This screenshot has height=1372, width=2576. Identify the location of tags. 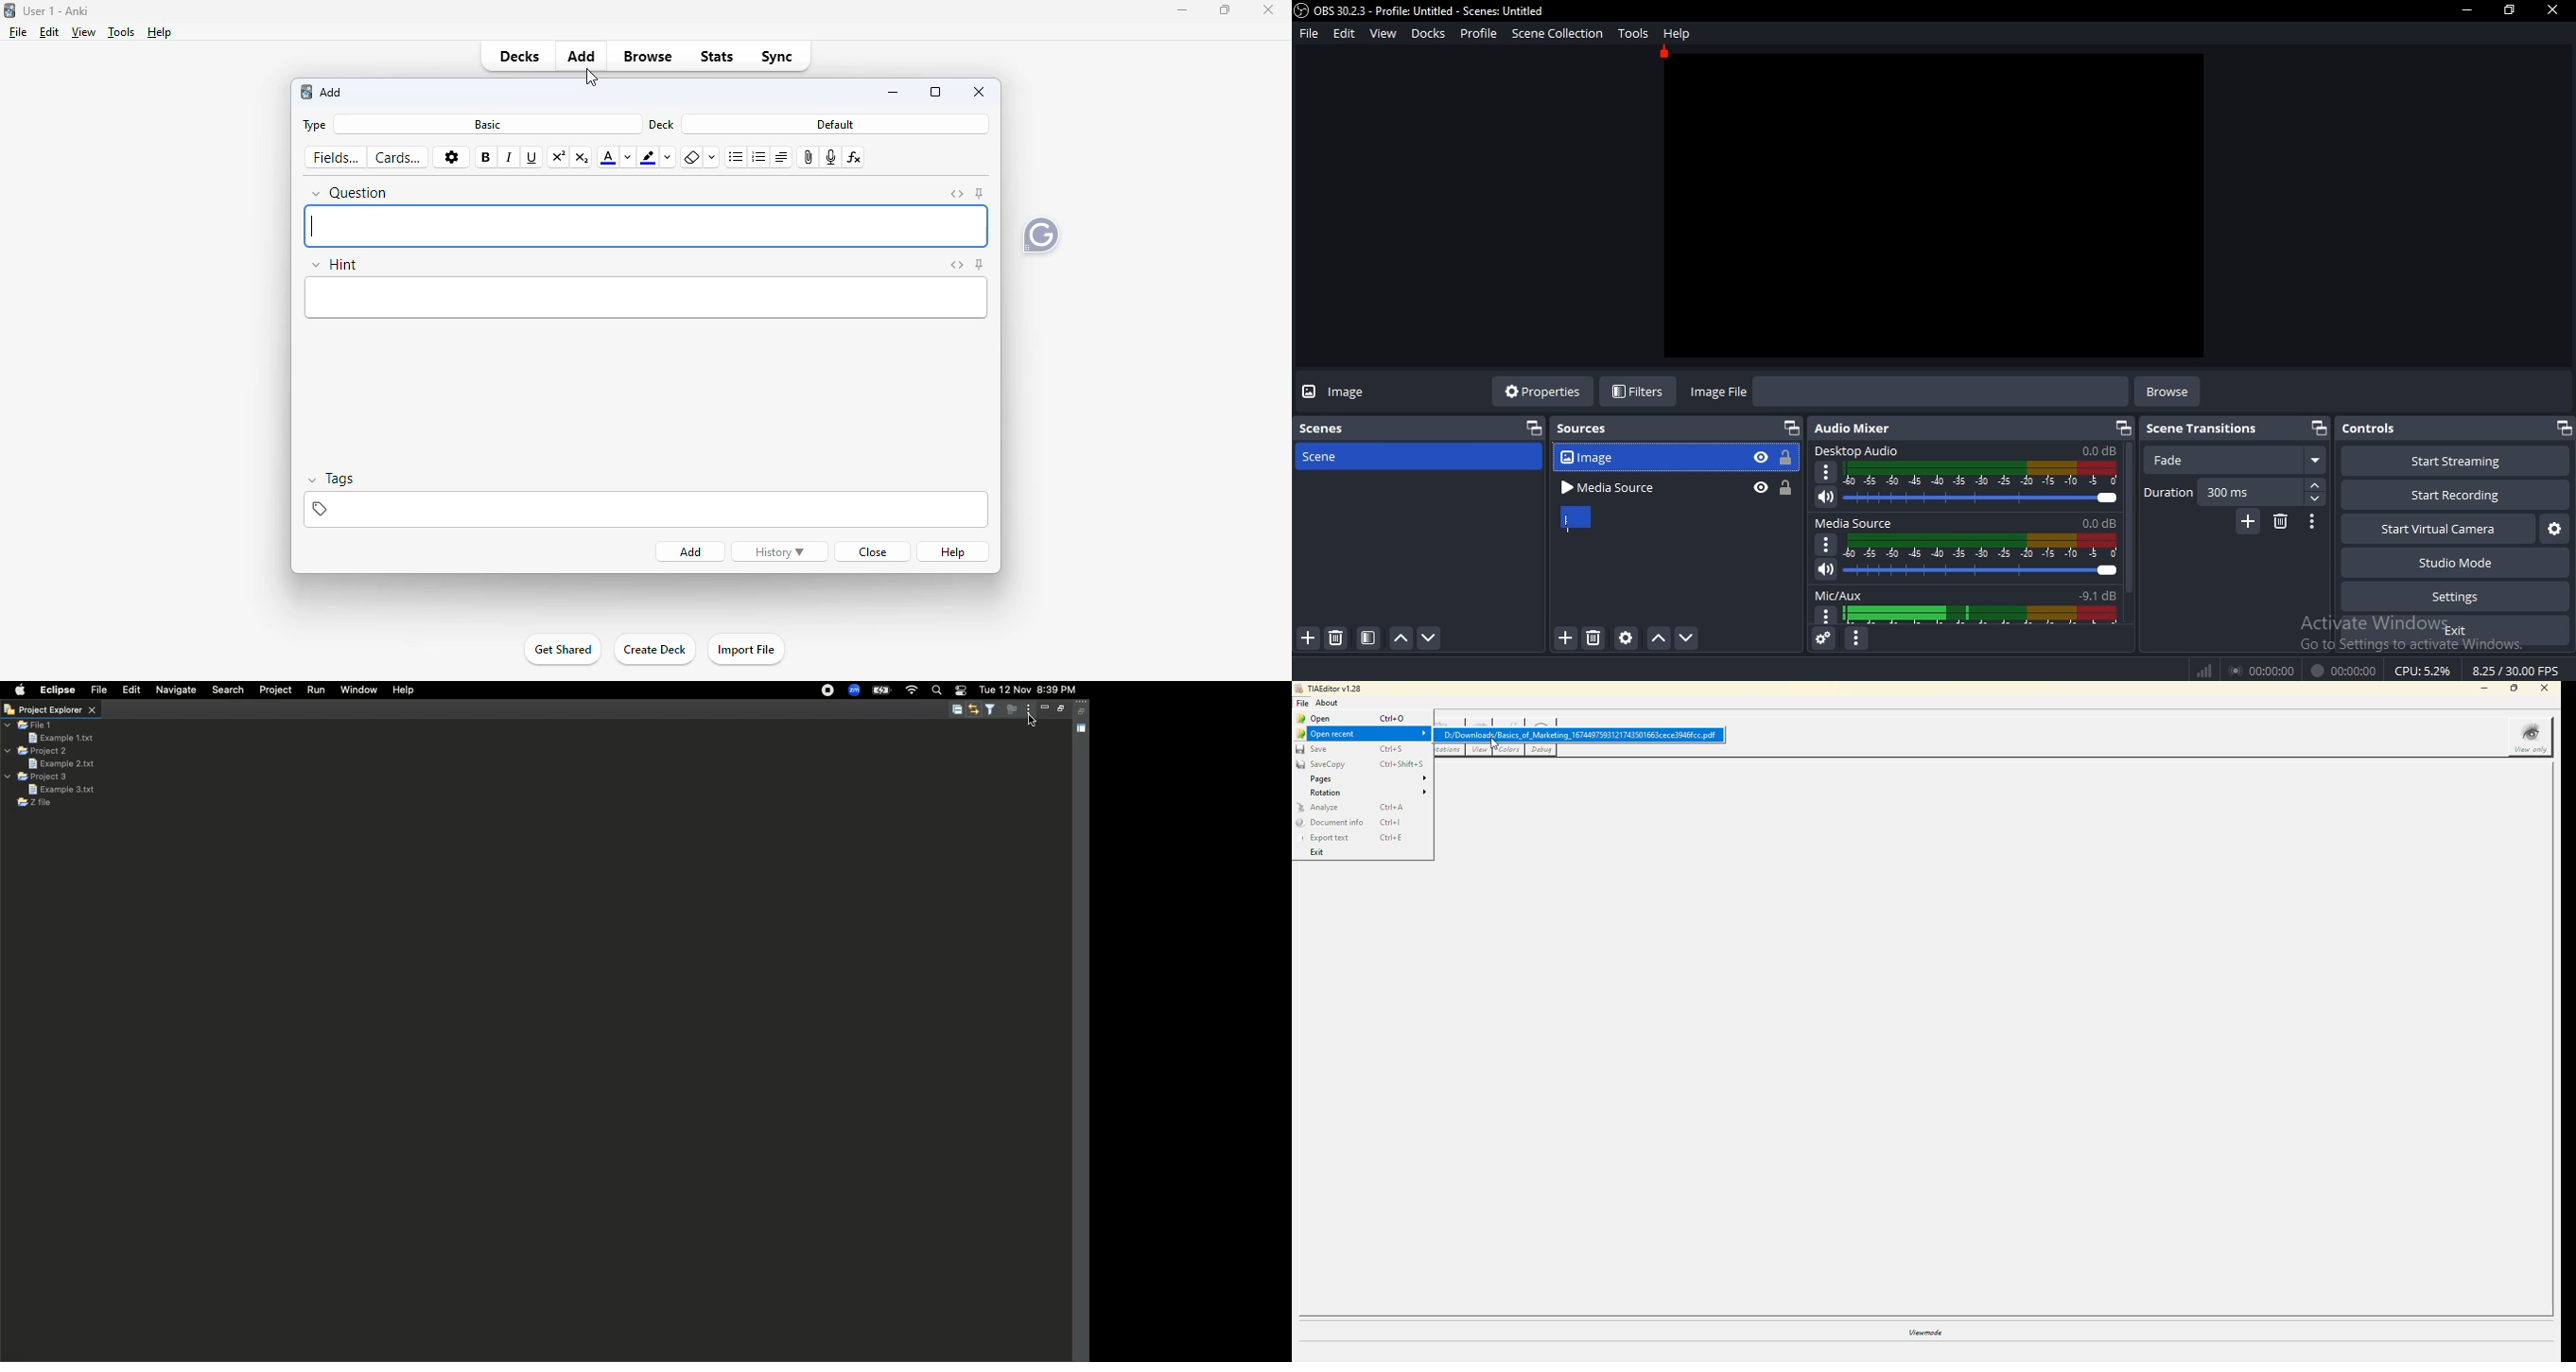
(646, 510).